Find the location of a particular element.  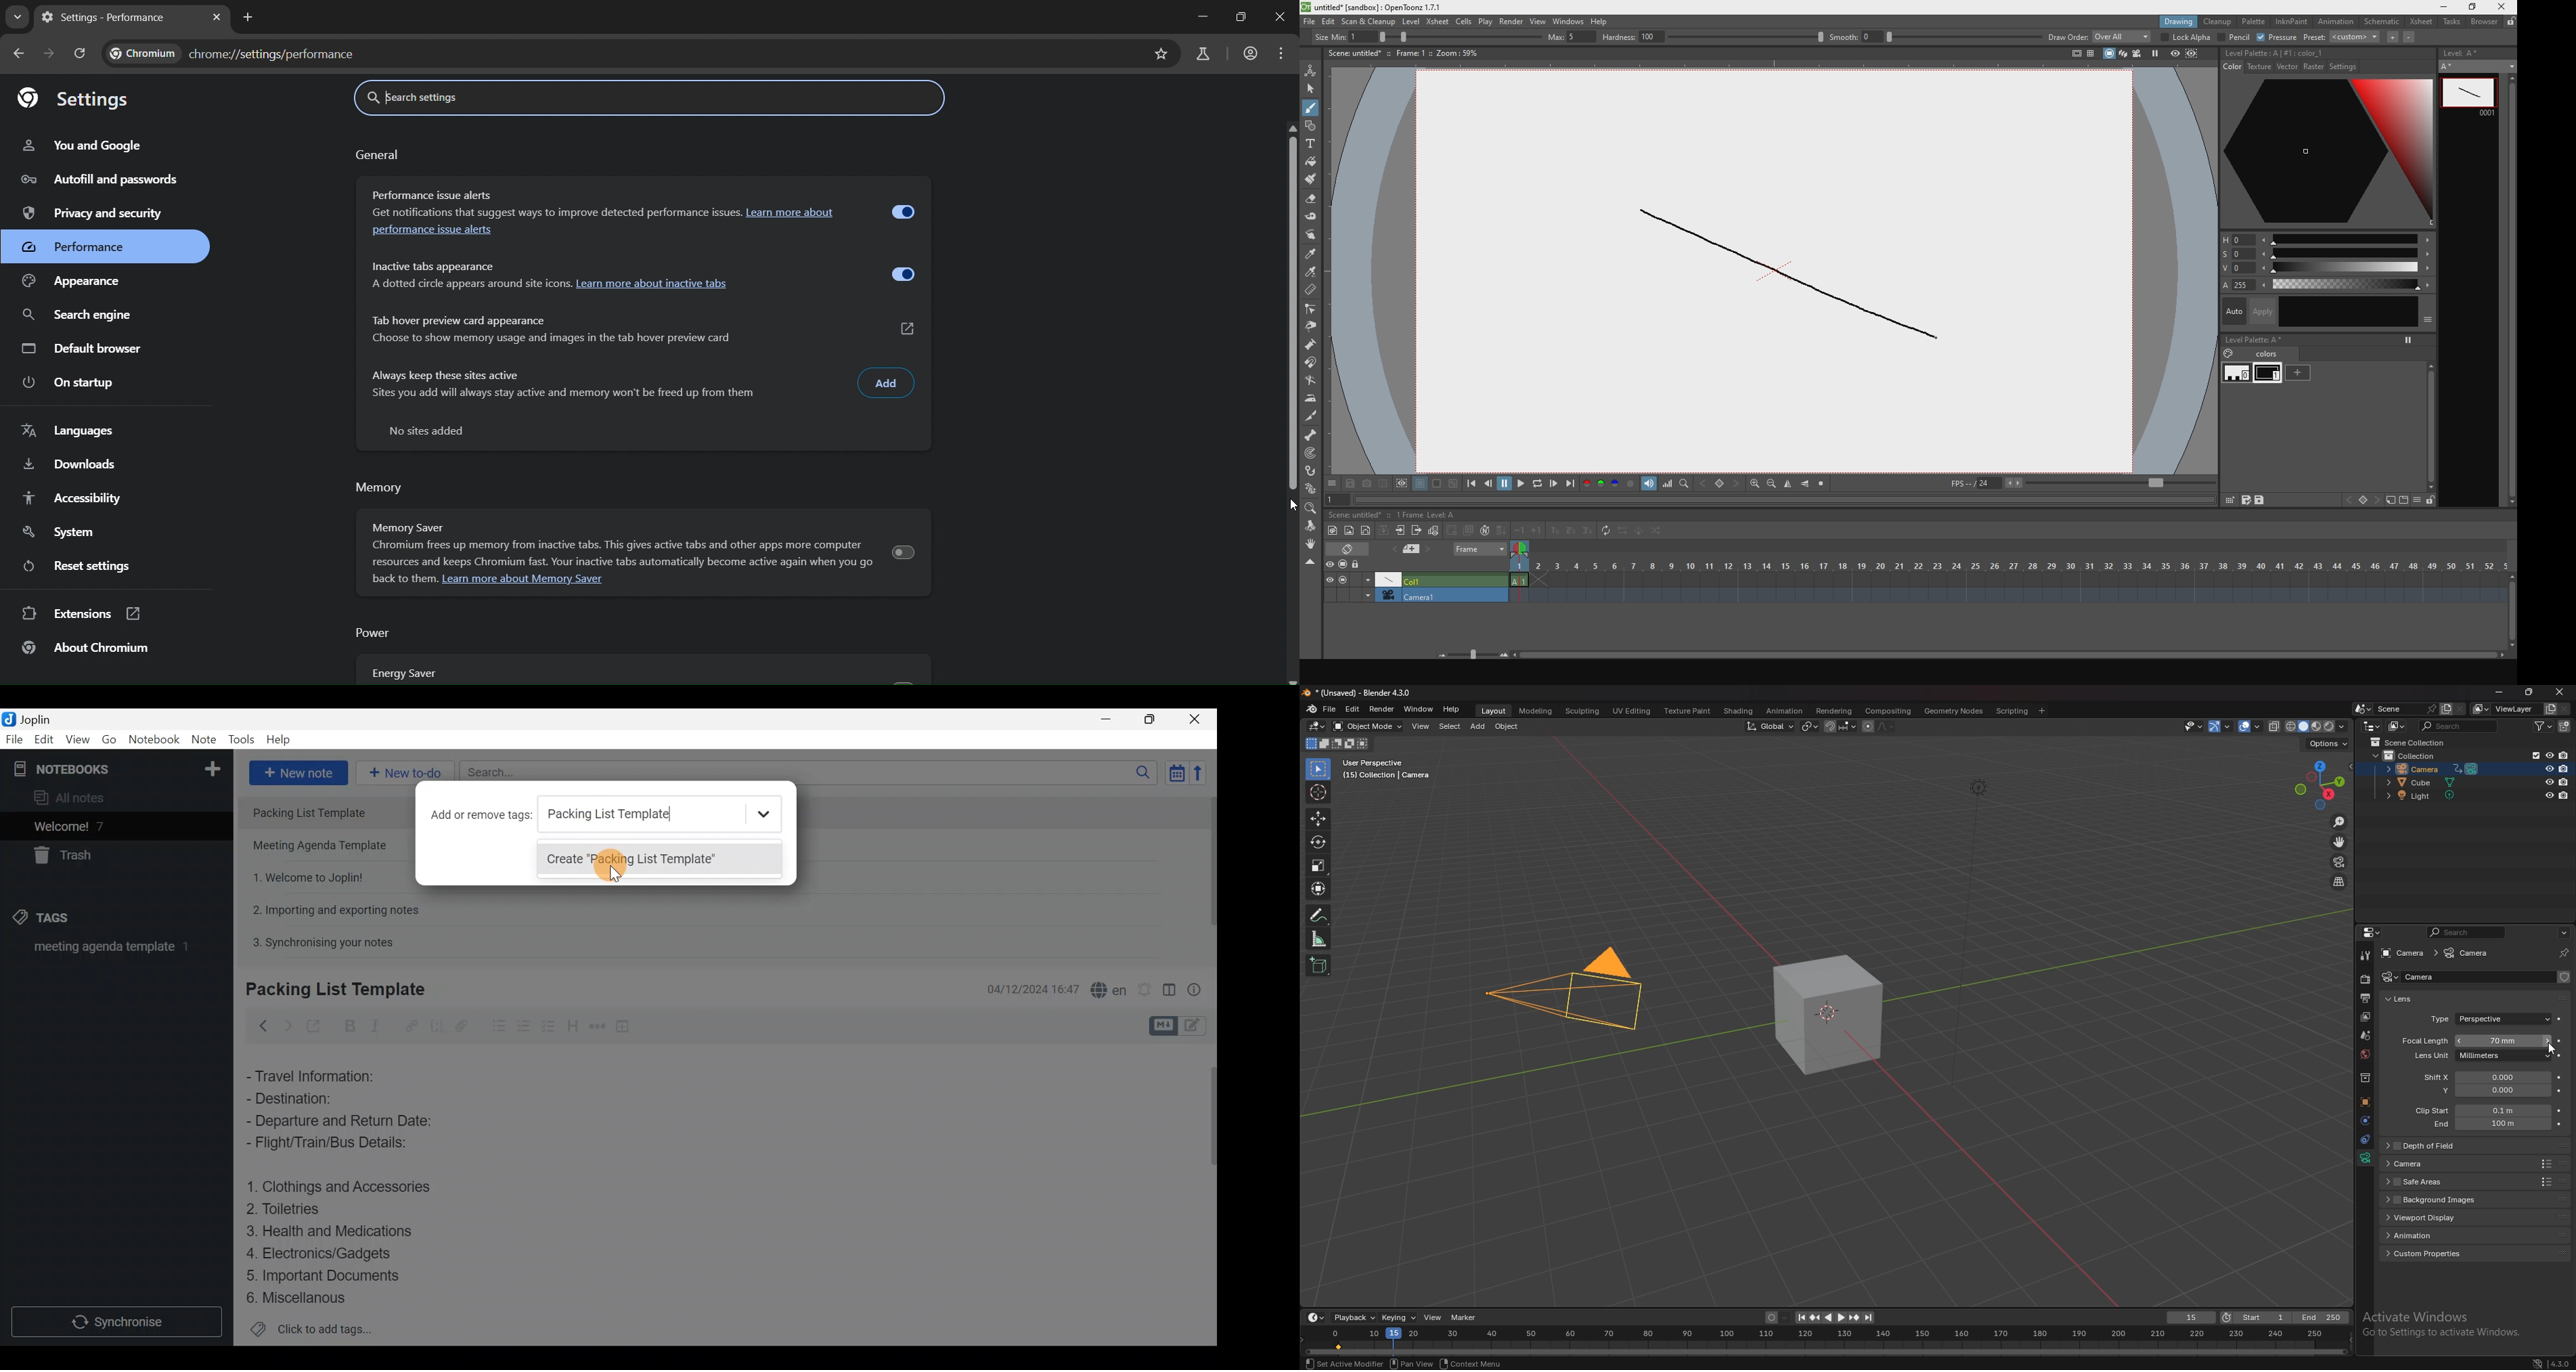

Scroll bar is located at coordinates (1206, 1193).